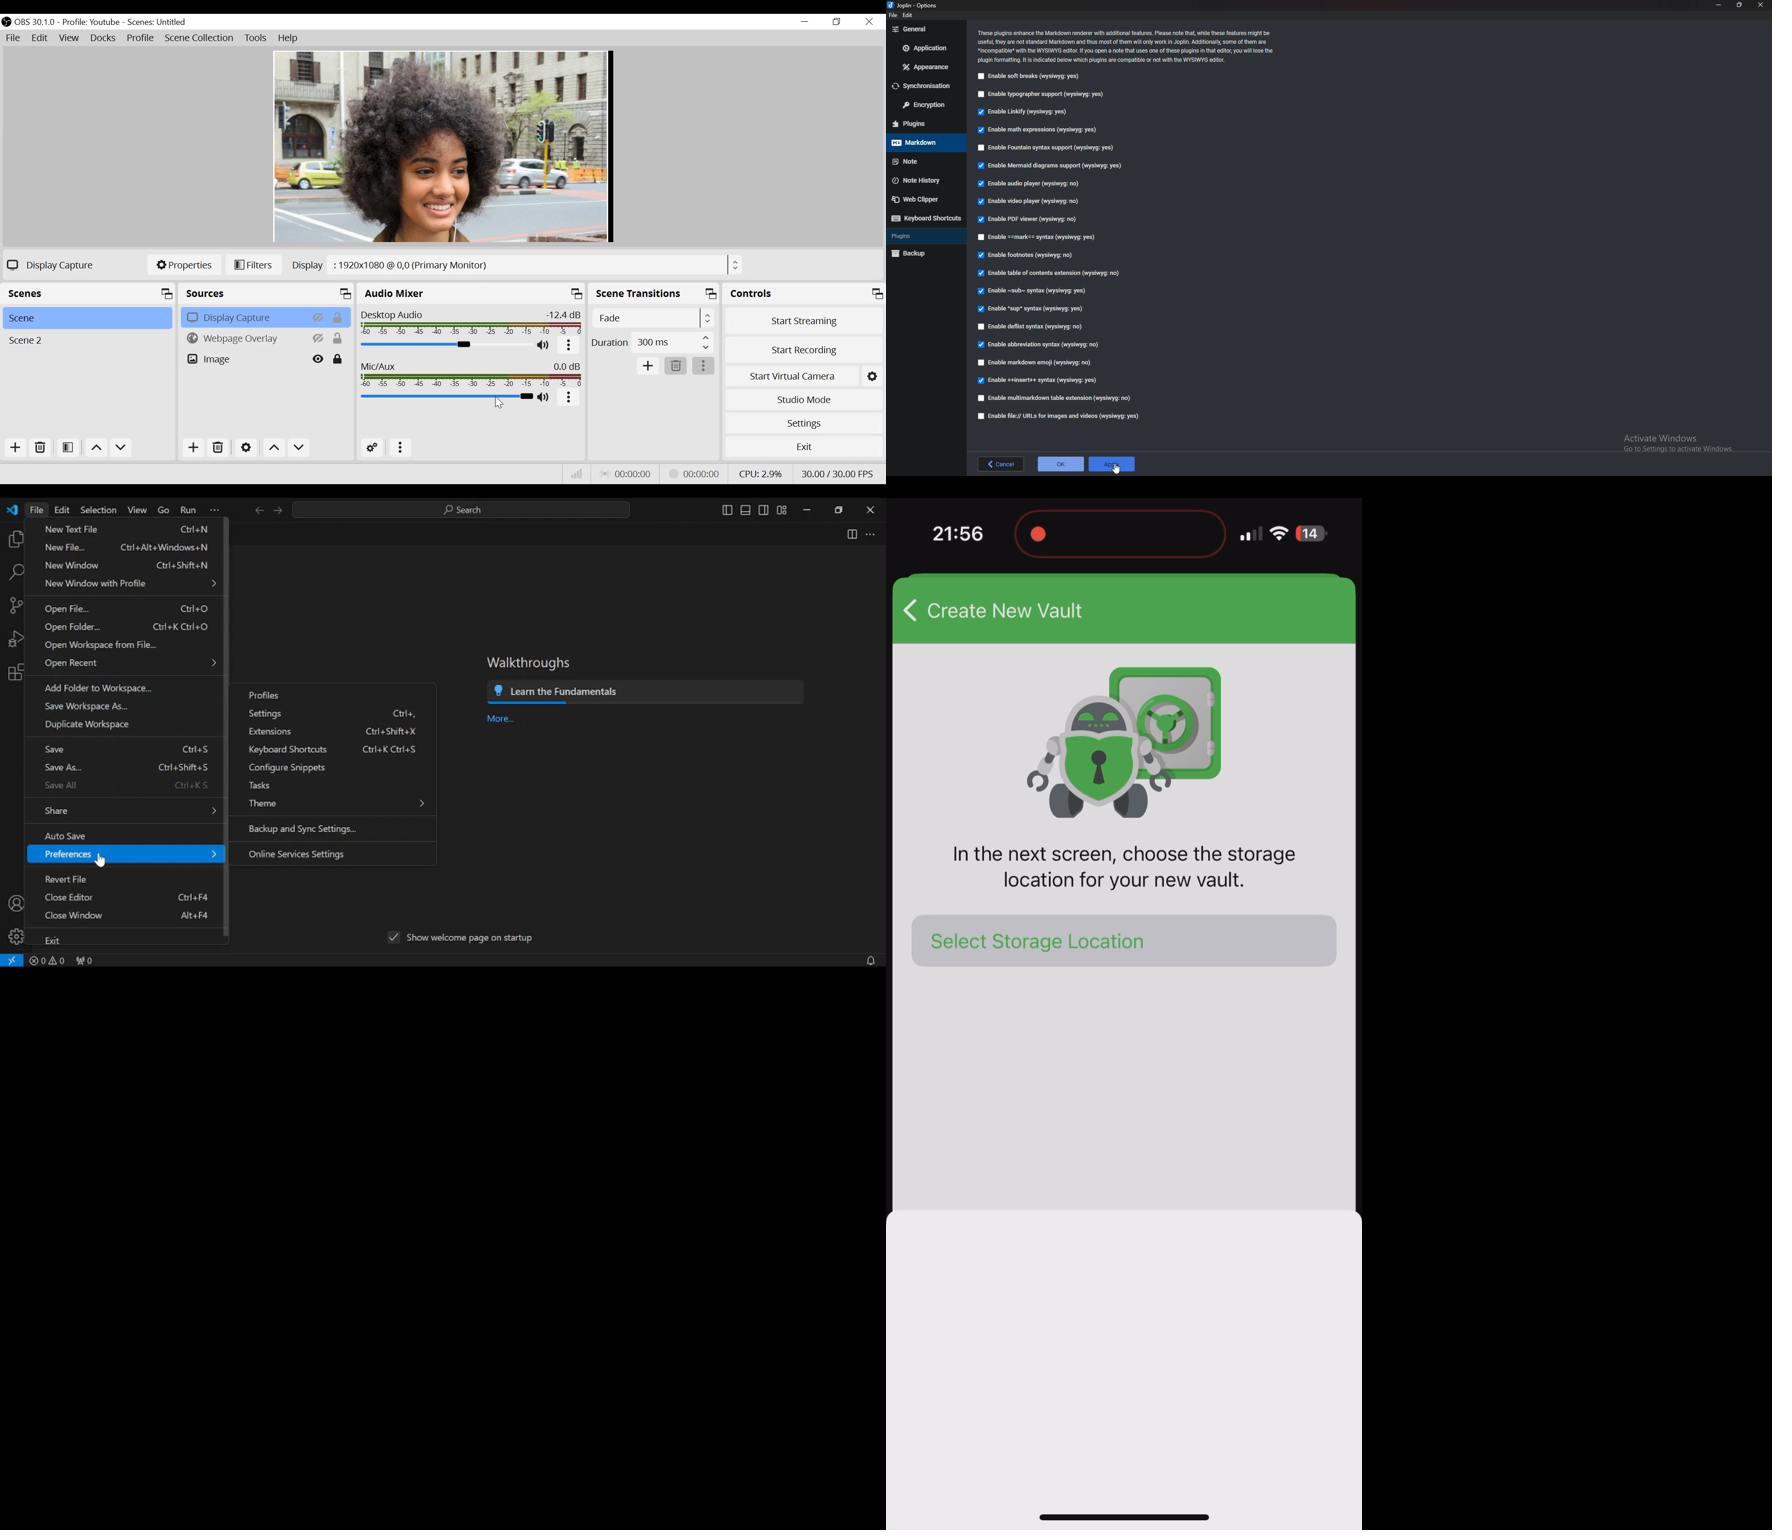  Describe the element at coordinates (6, 22) in the screenshot. I see `OBS Studio Desktop Icon` at that location.